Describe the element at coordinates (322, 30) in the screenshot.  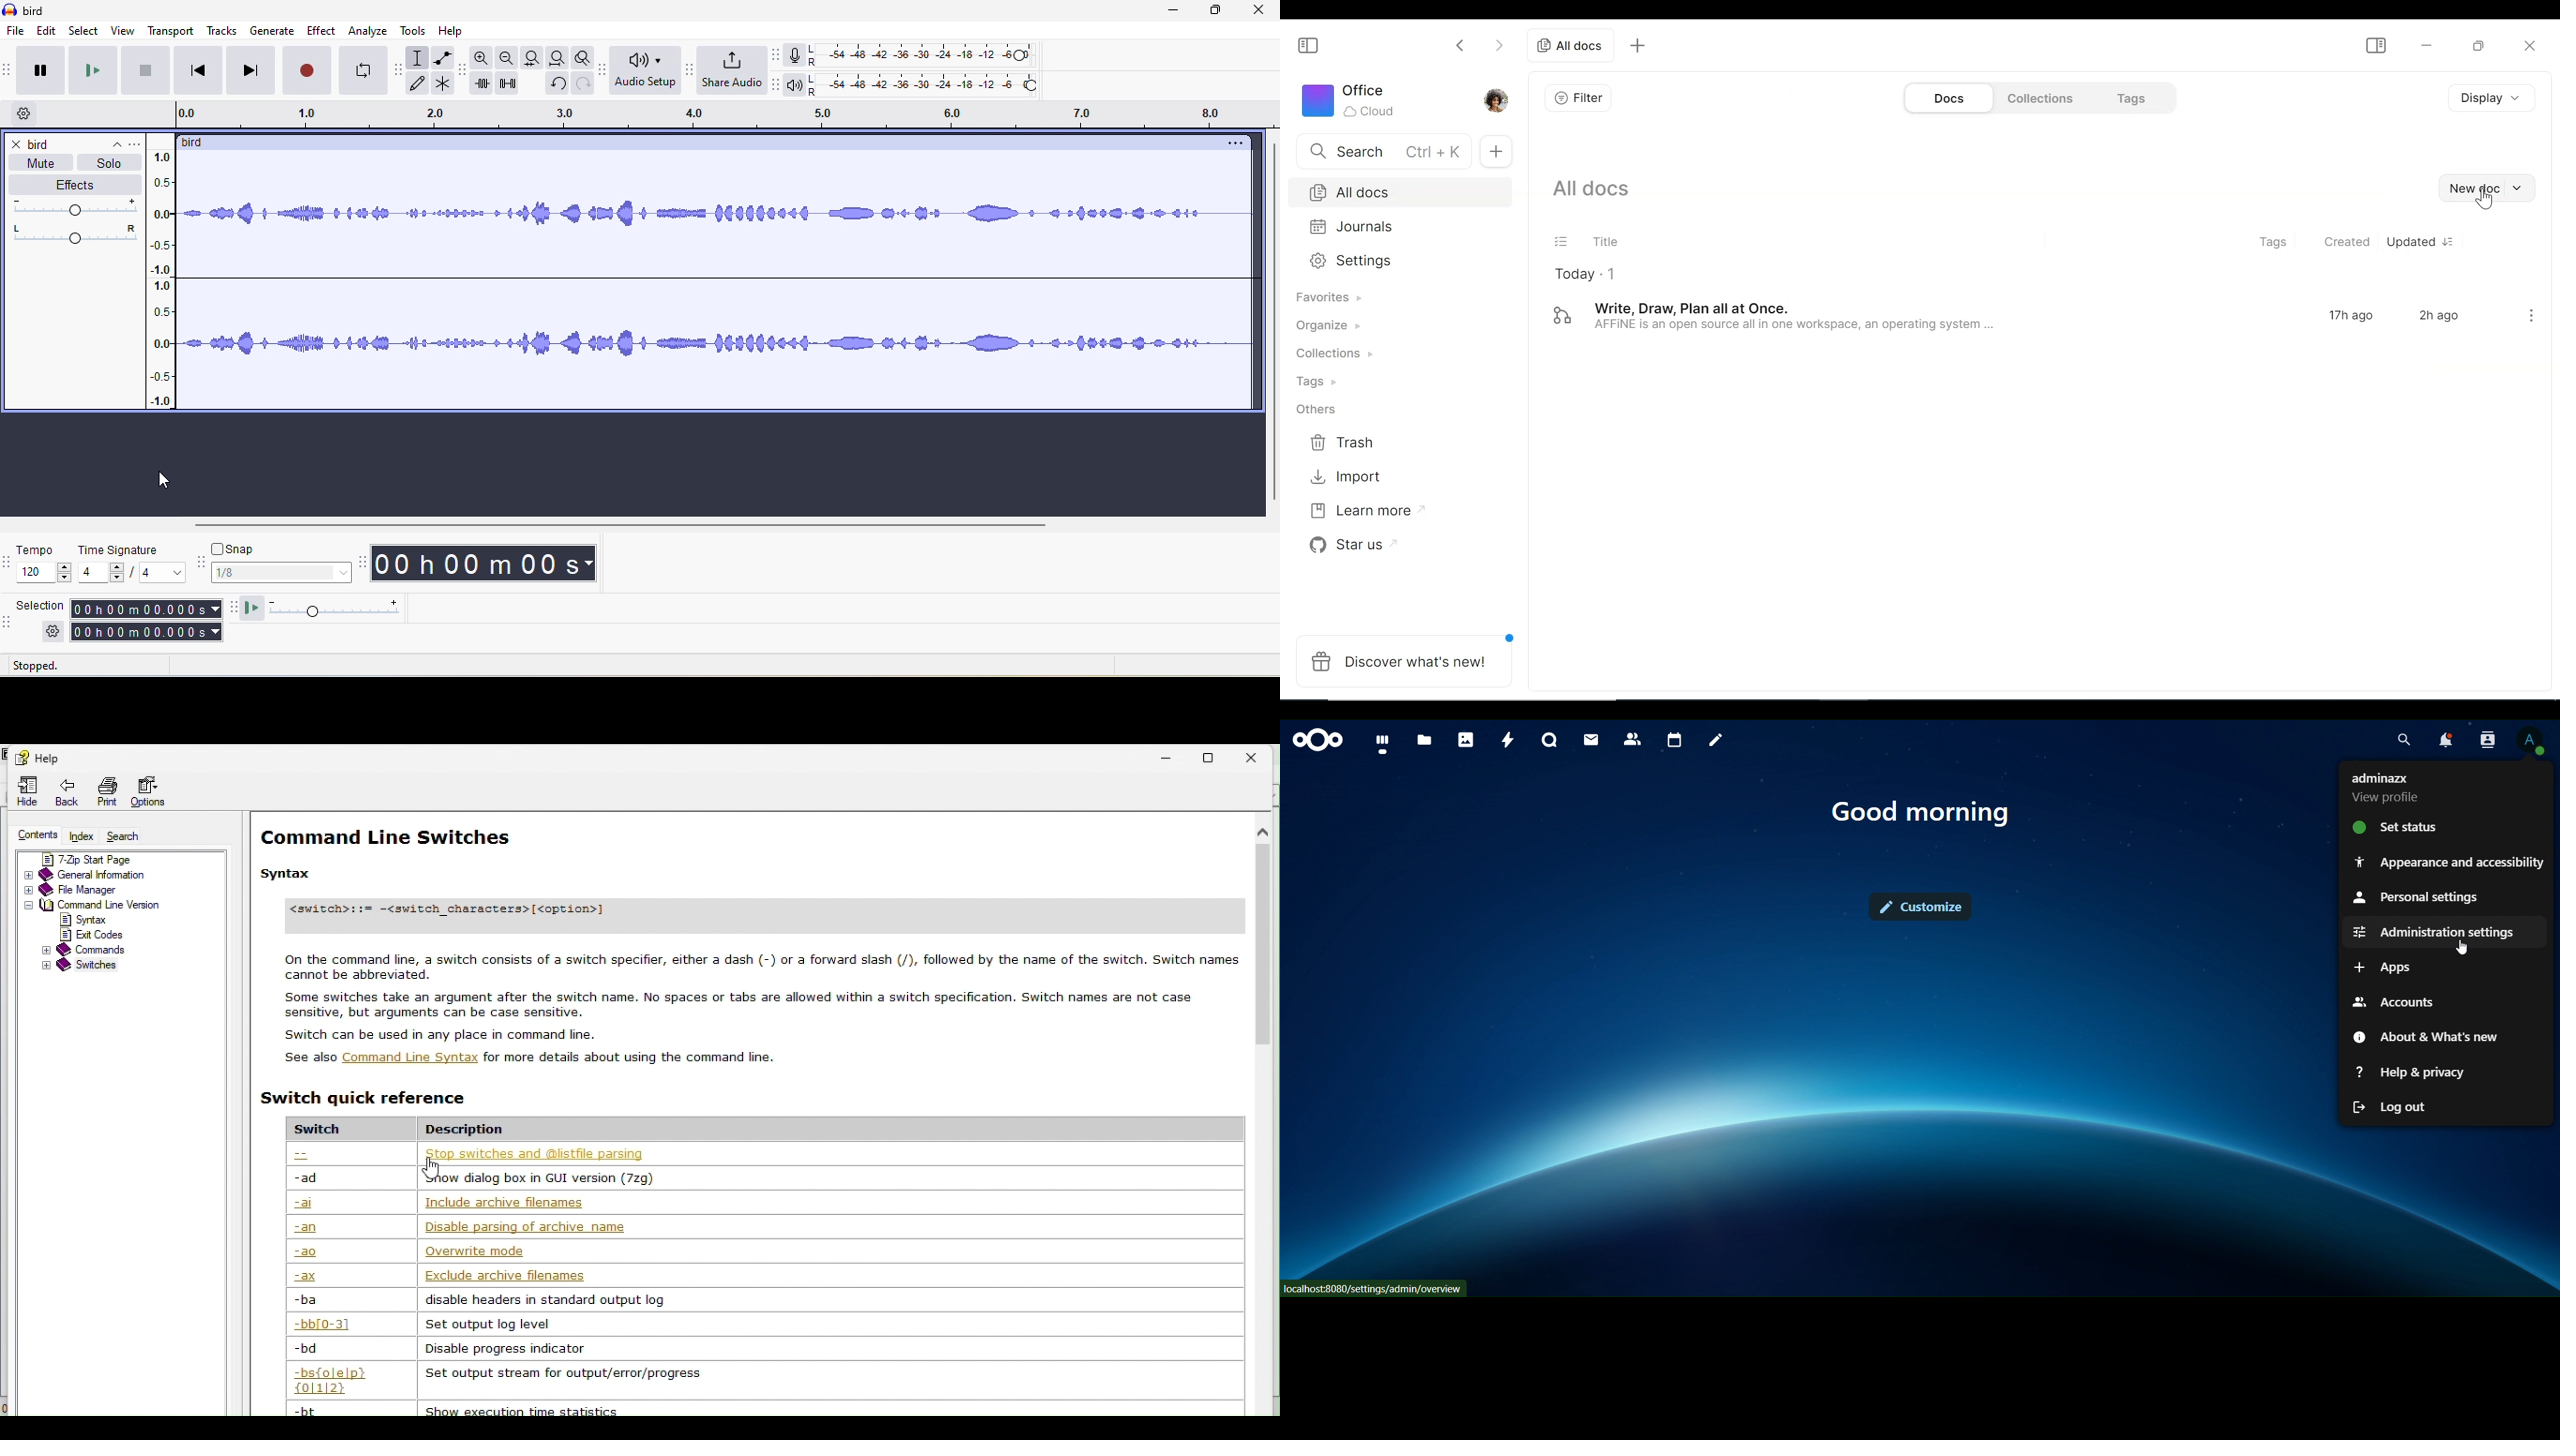
I see `effect` at that location.